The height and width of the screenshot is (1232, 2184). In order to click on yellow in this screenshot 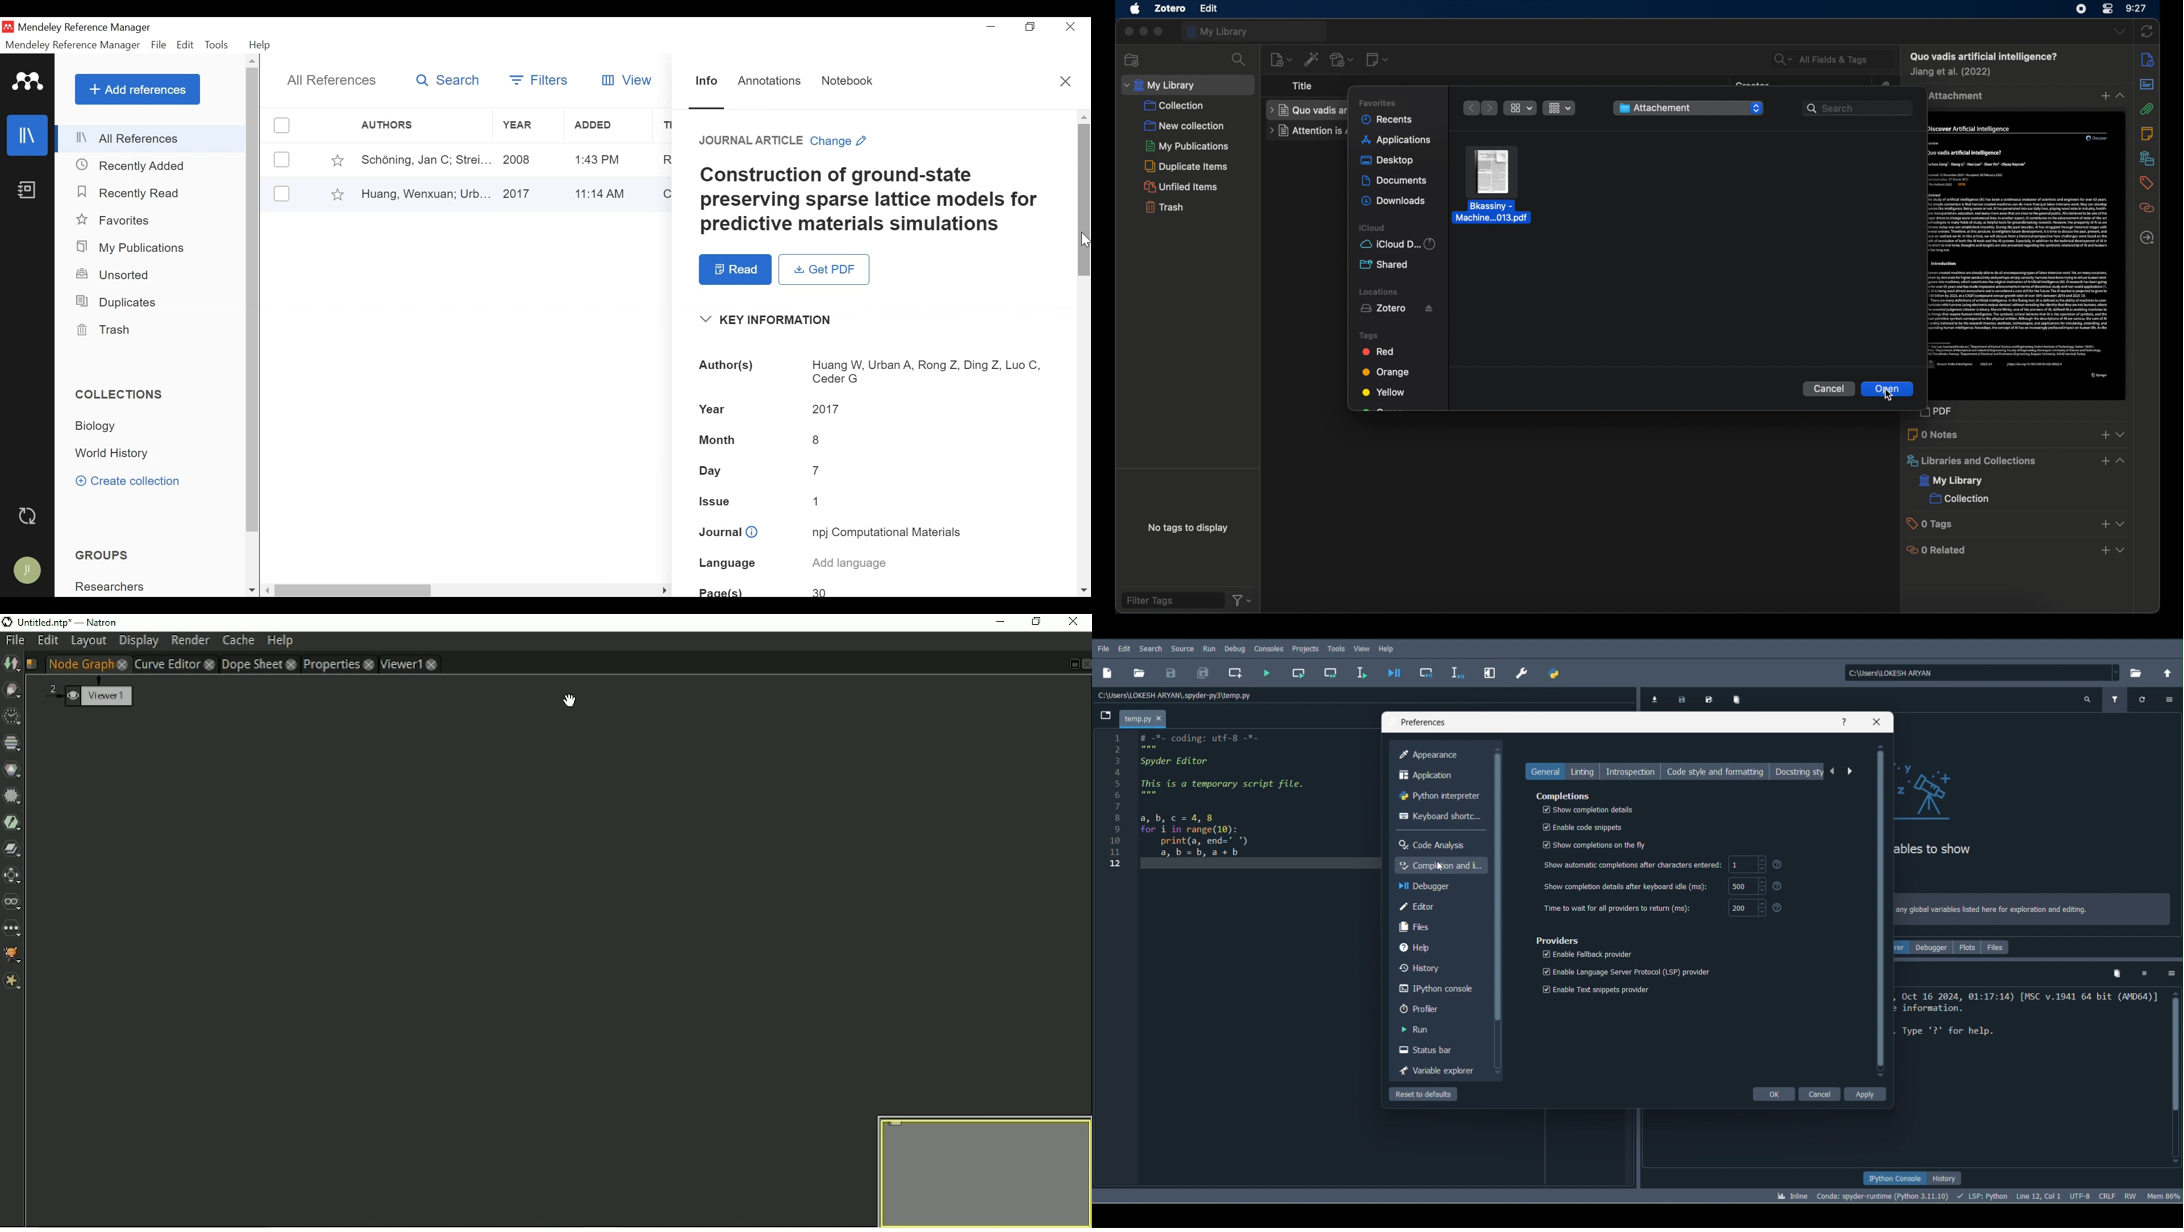, I will do `click(1384, 392)`.